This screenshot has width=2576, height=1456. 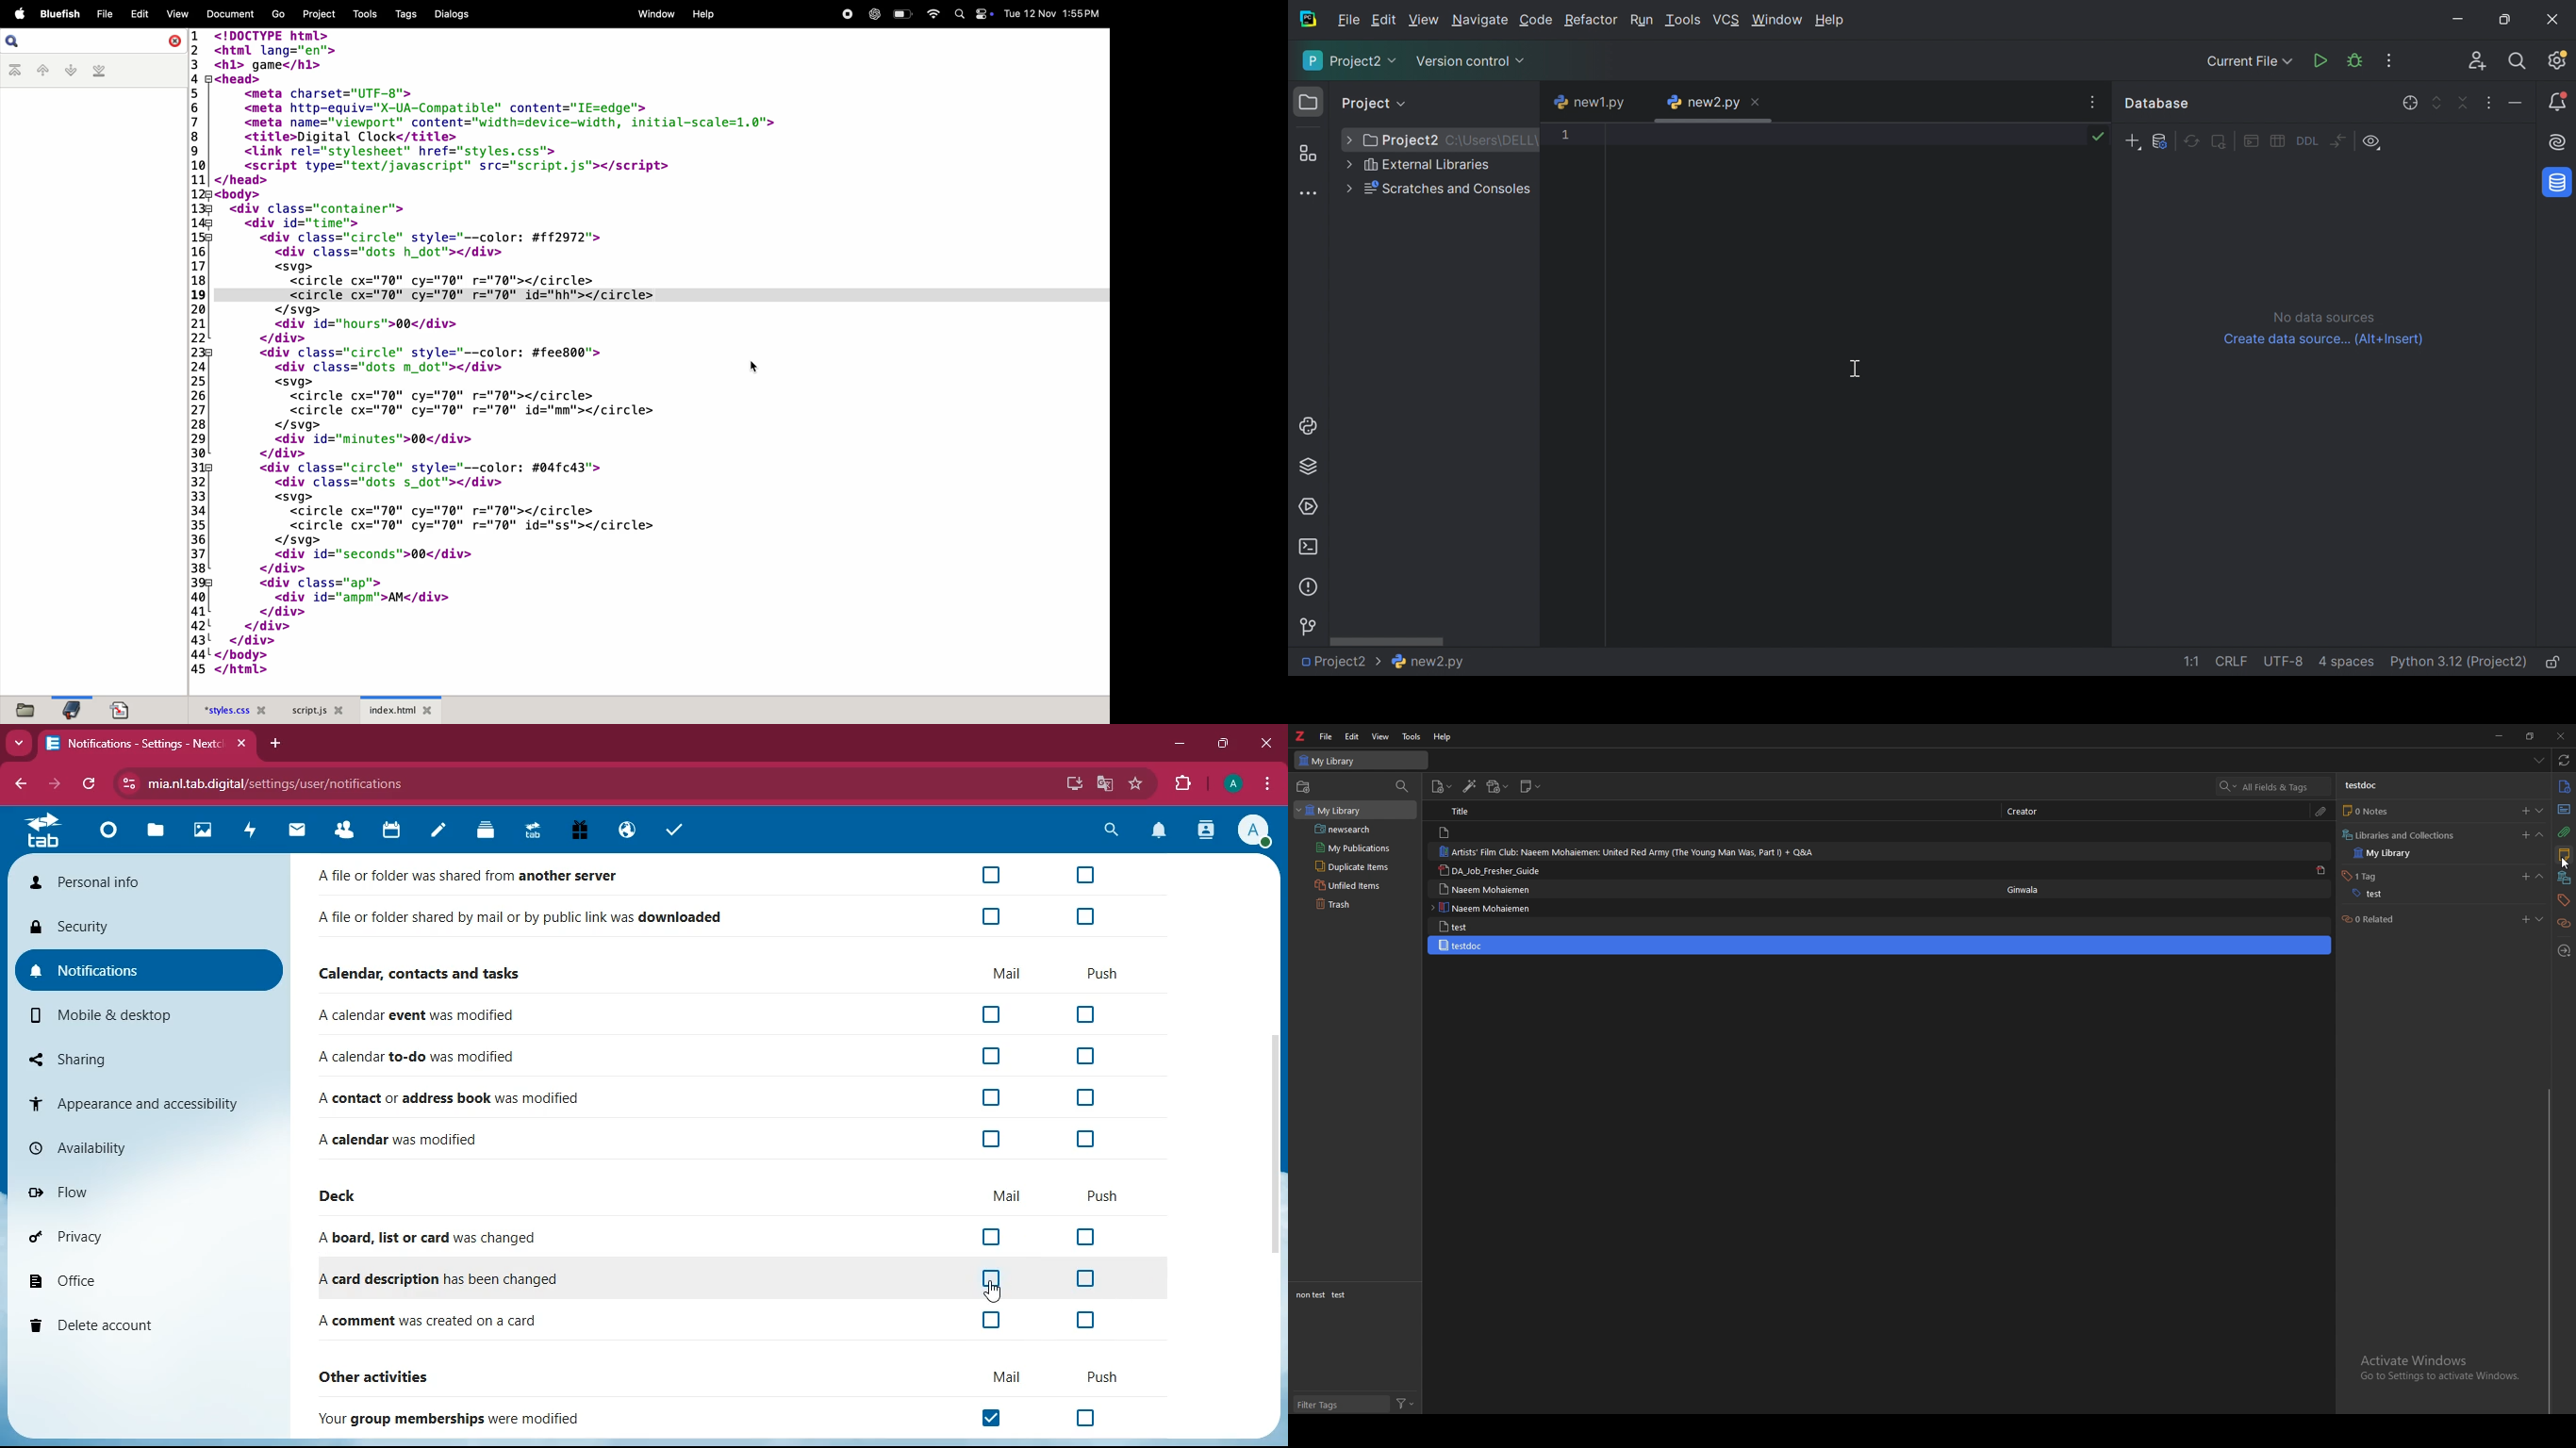 I want to click on related, so click(x=2563, y=923).